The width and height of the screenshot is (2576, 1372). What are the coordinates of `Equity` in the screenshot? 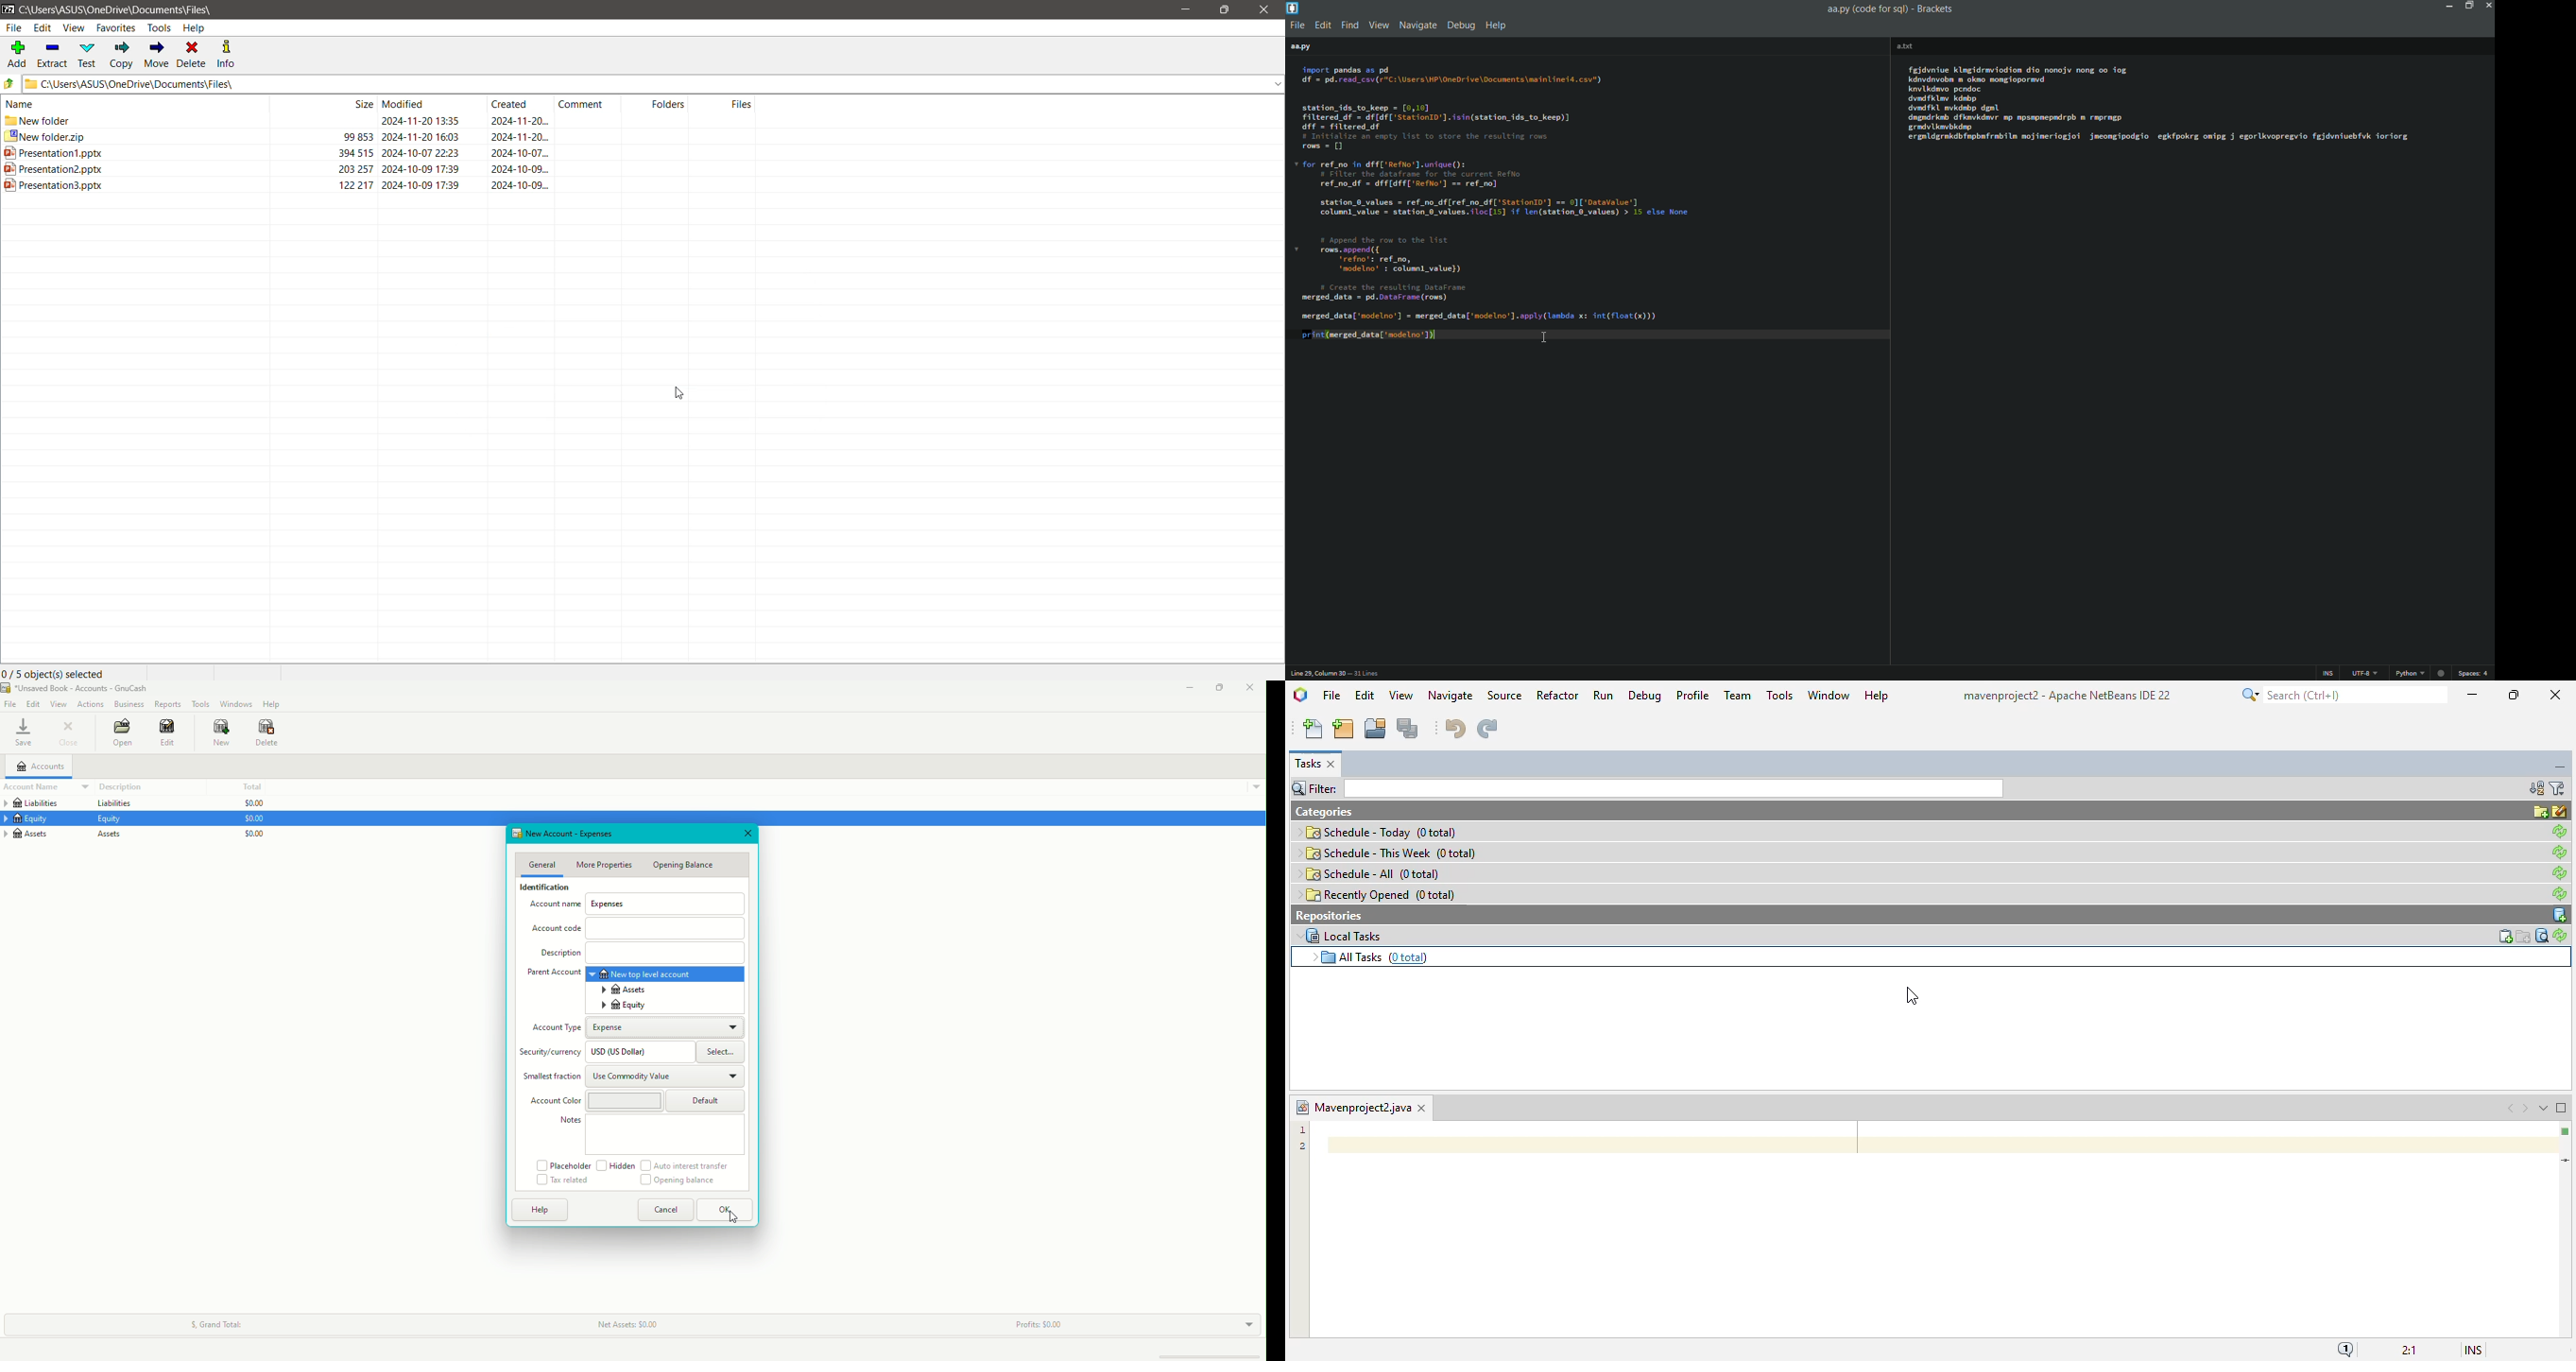 It's located at (665, 1027).